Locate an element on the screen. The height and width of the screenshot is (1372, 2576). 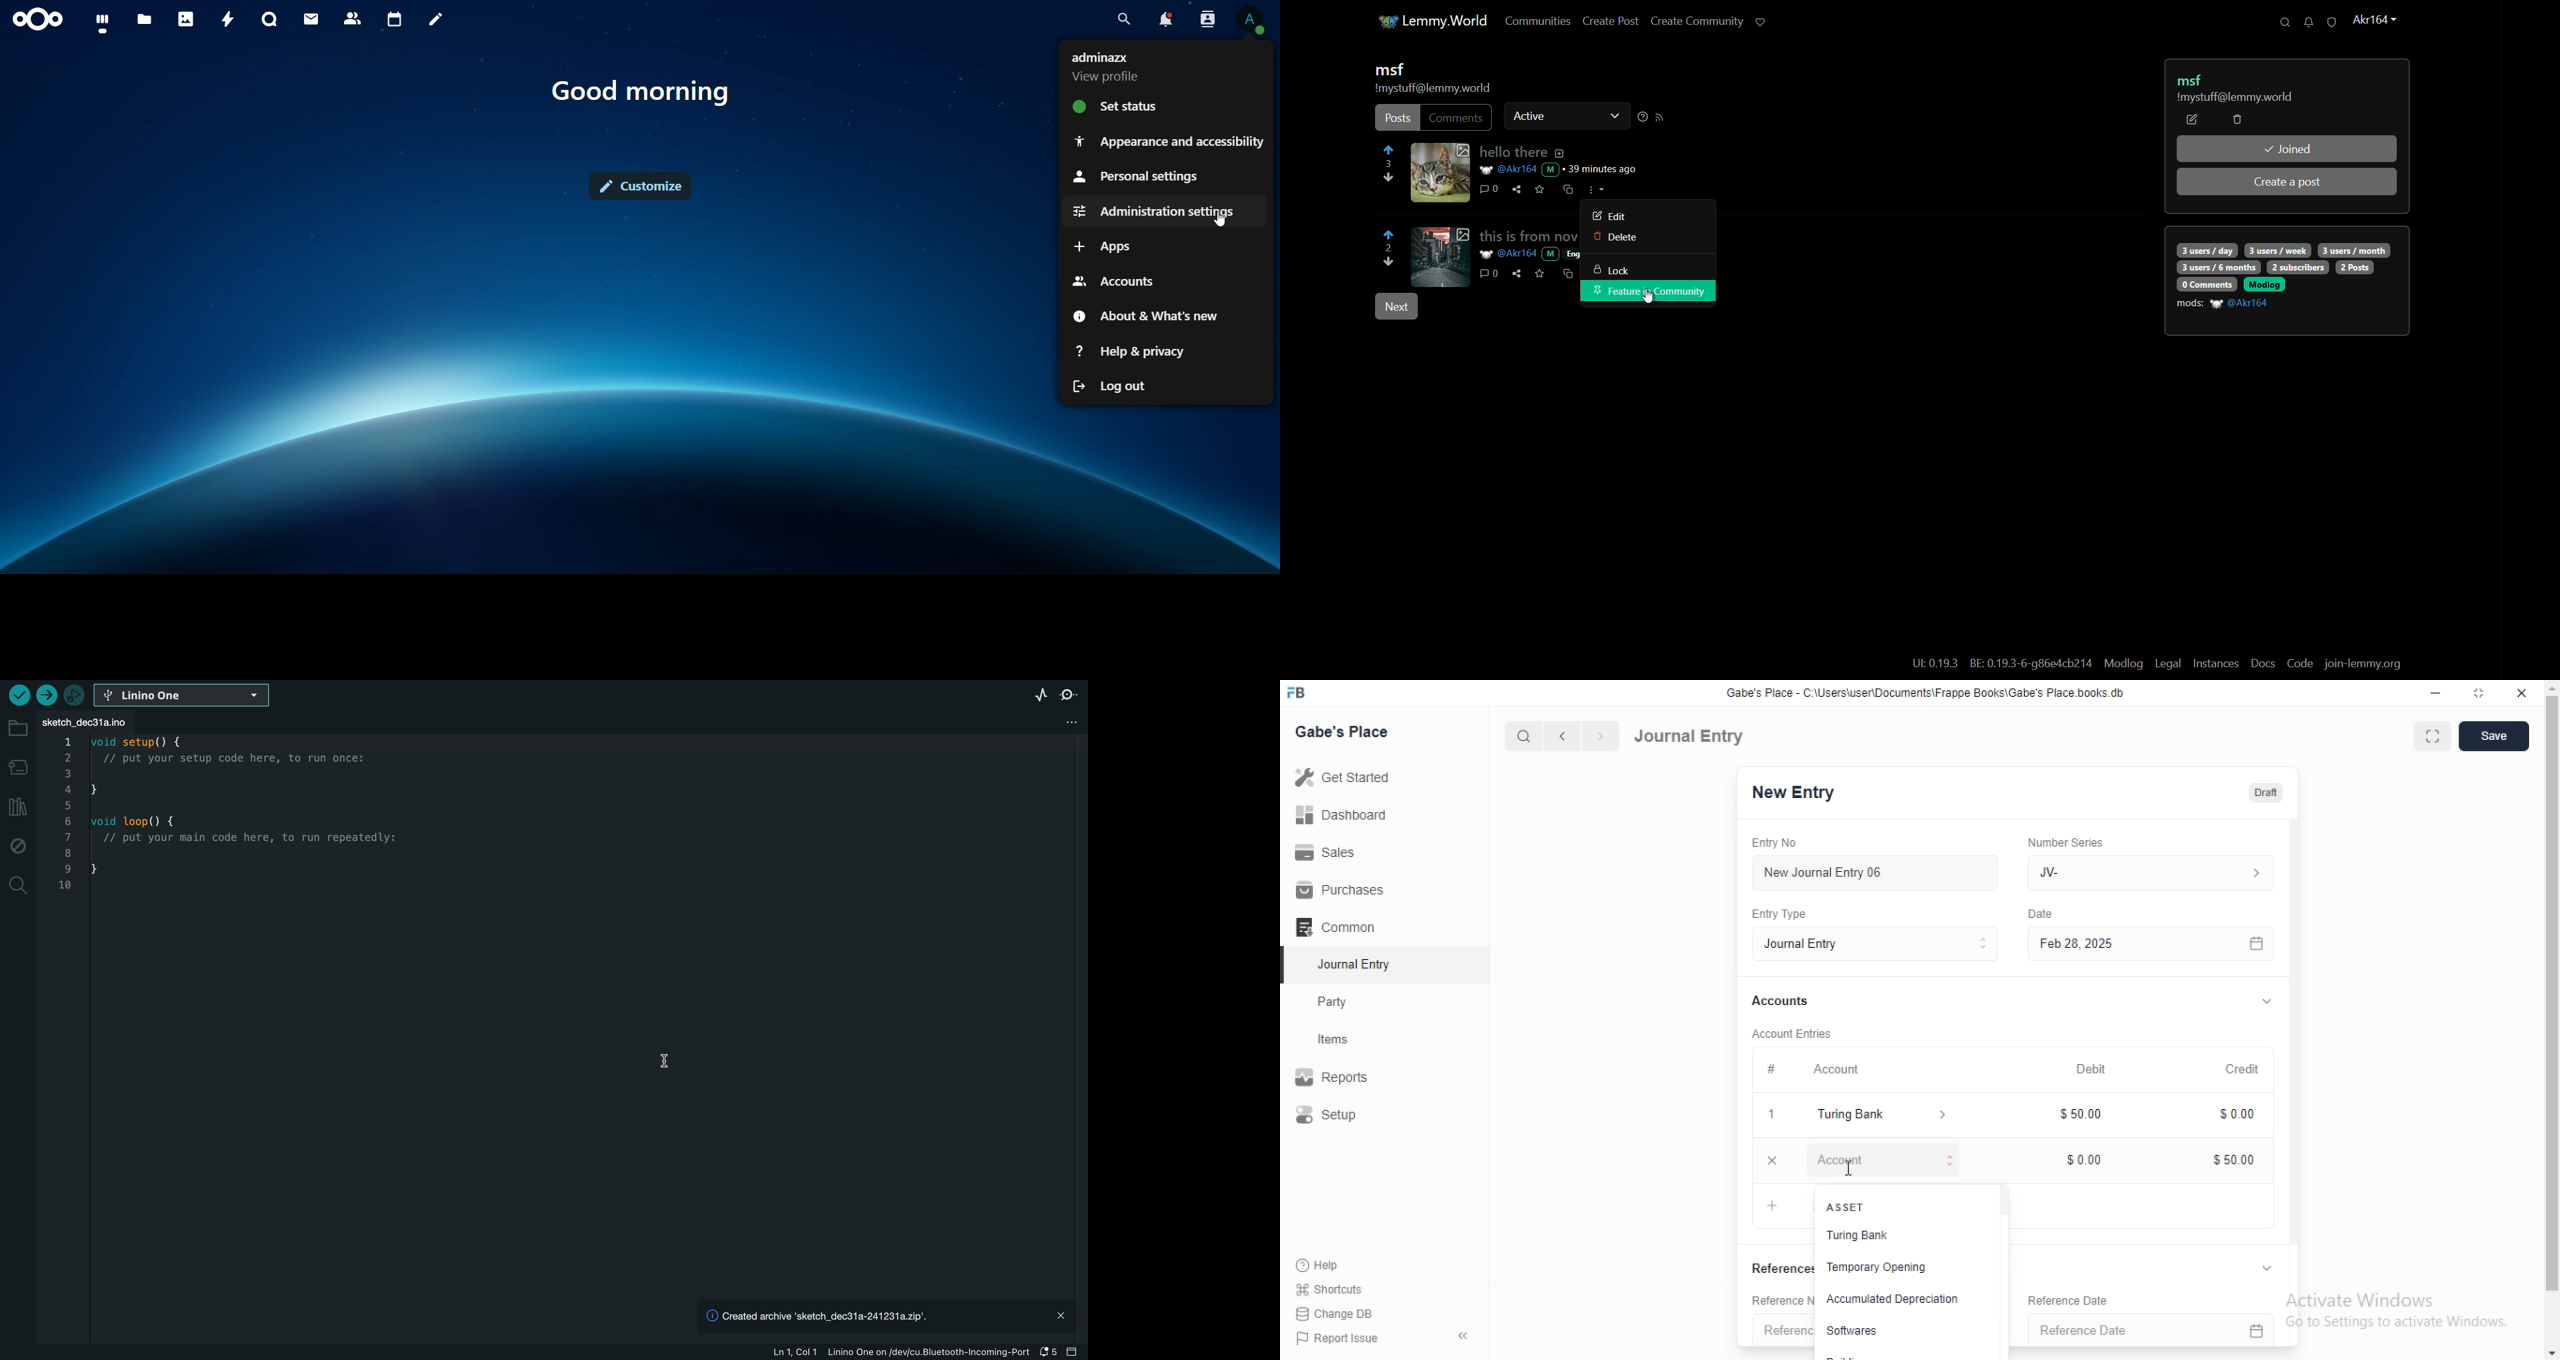
Common is located at coordinates (1341, 927).